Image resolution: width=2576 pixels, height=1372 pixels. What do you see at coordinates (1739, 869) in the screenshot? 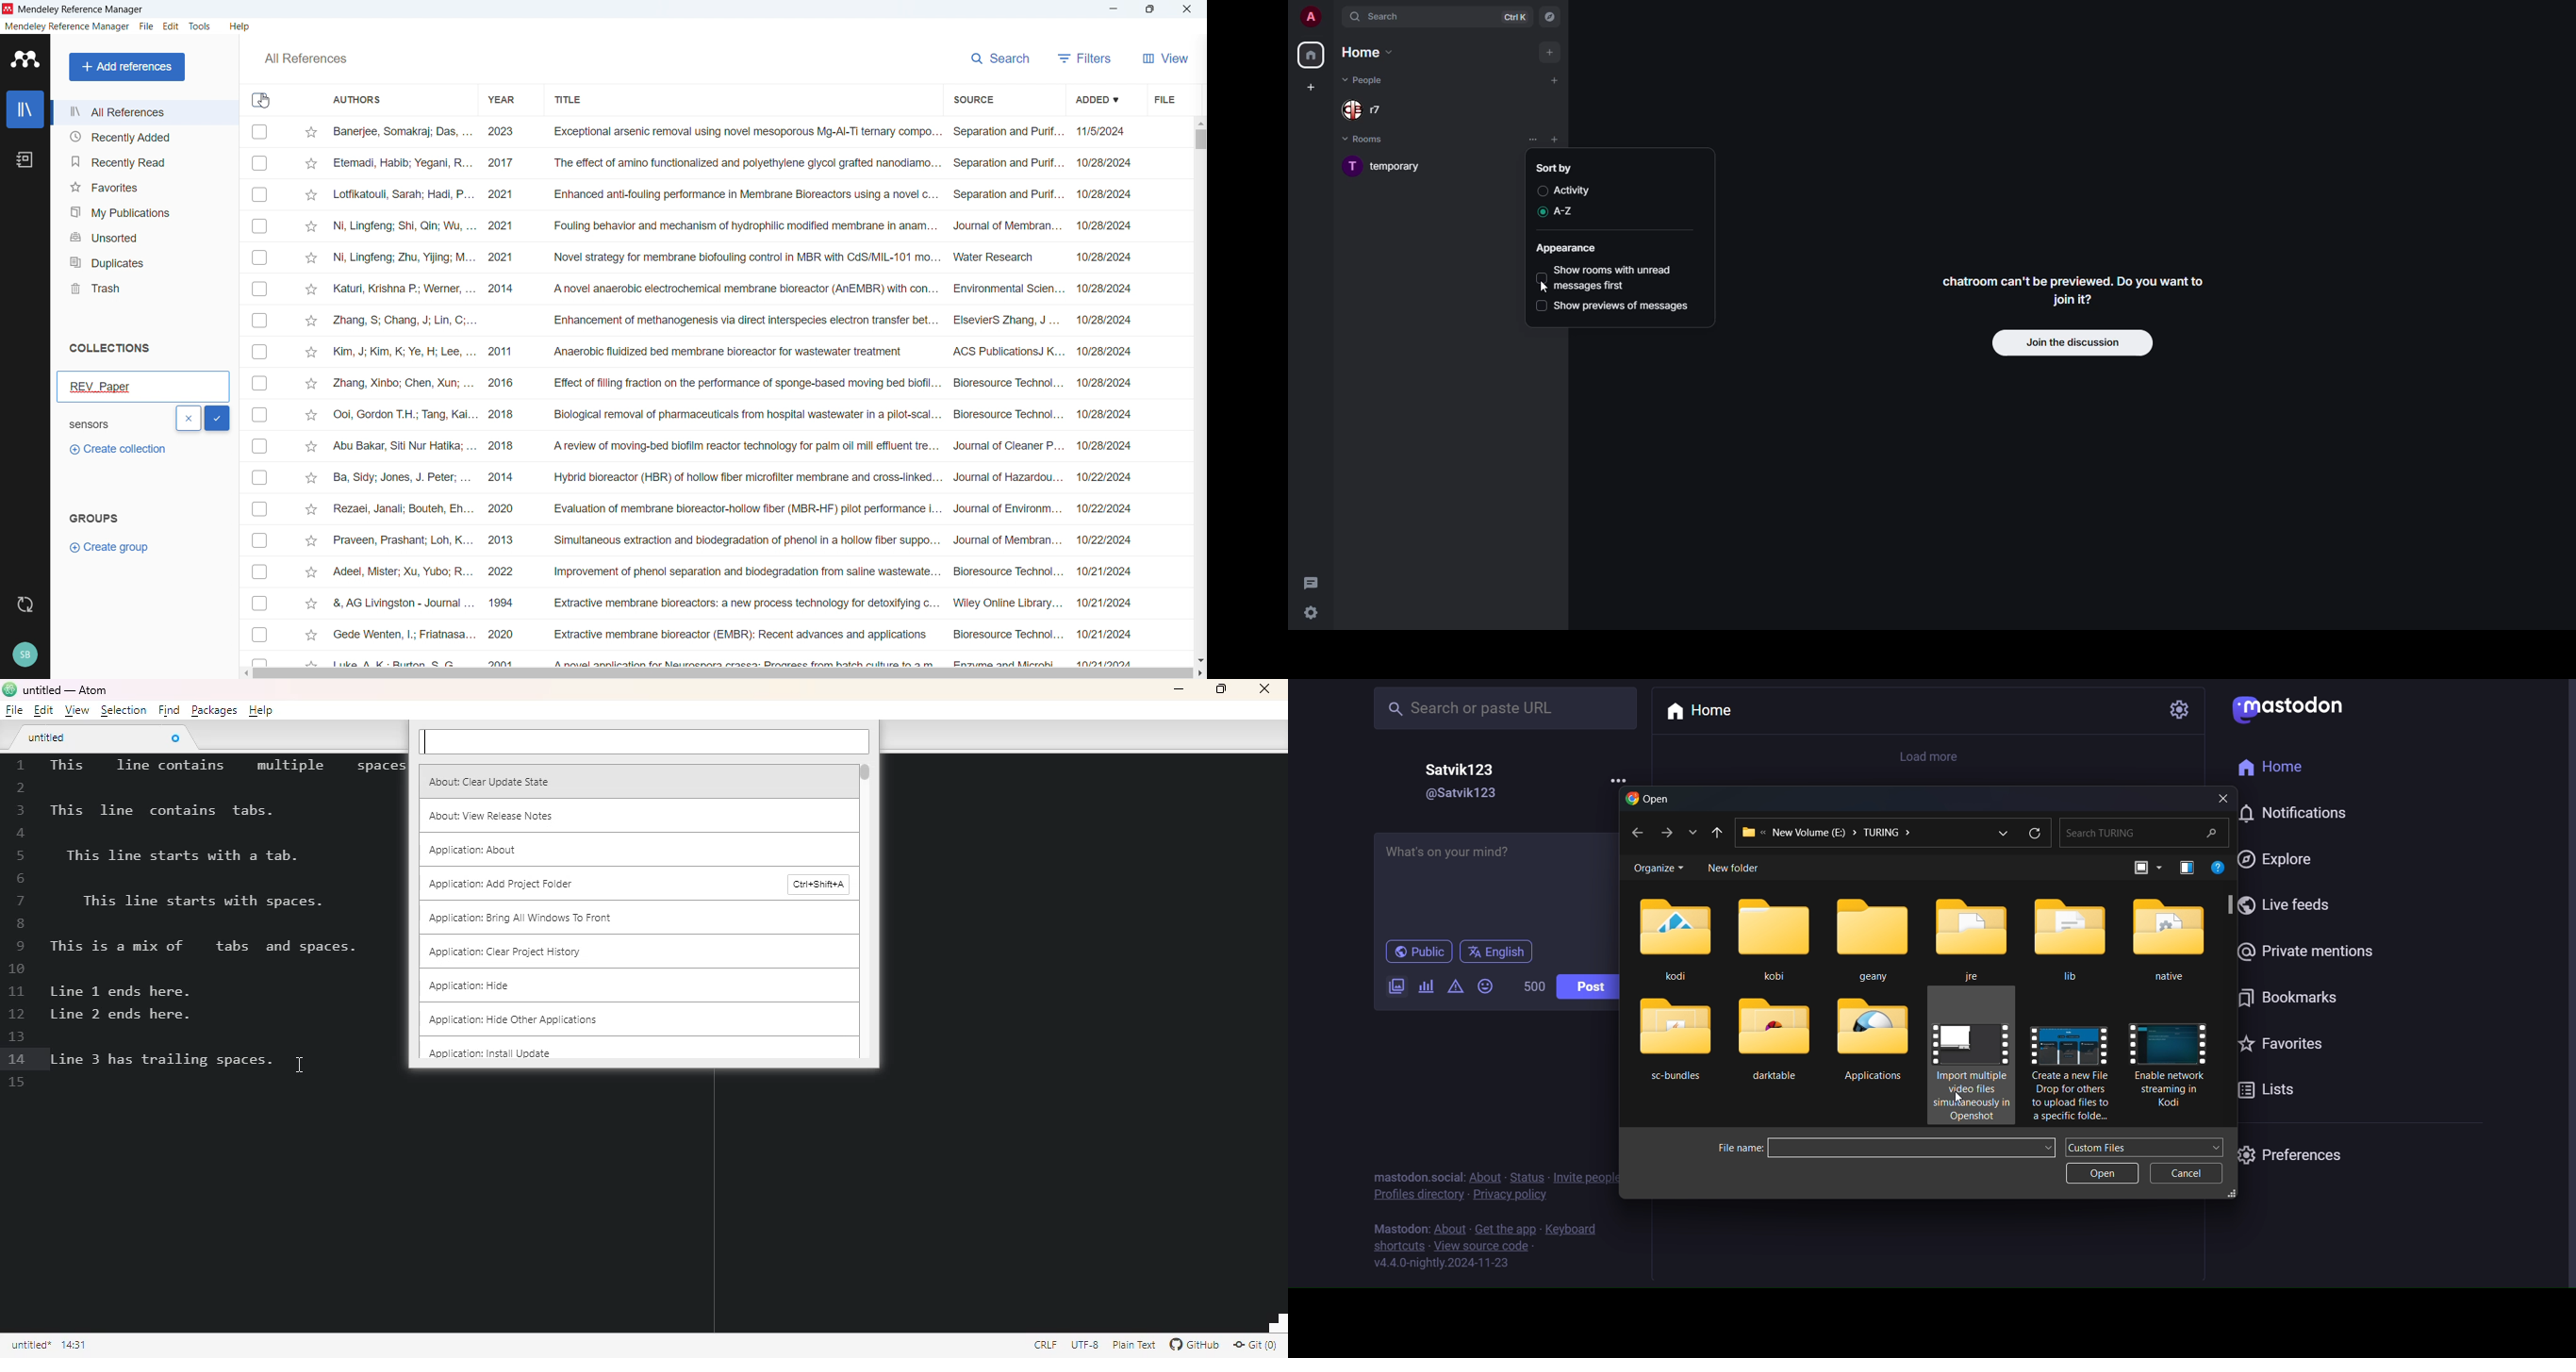
I see `new folder` at bounding box center [1739, 869].